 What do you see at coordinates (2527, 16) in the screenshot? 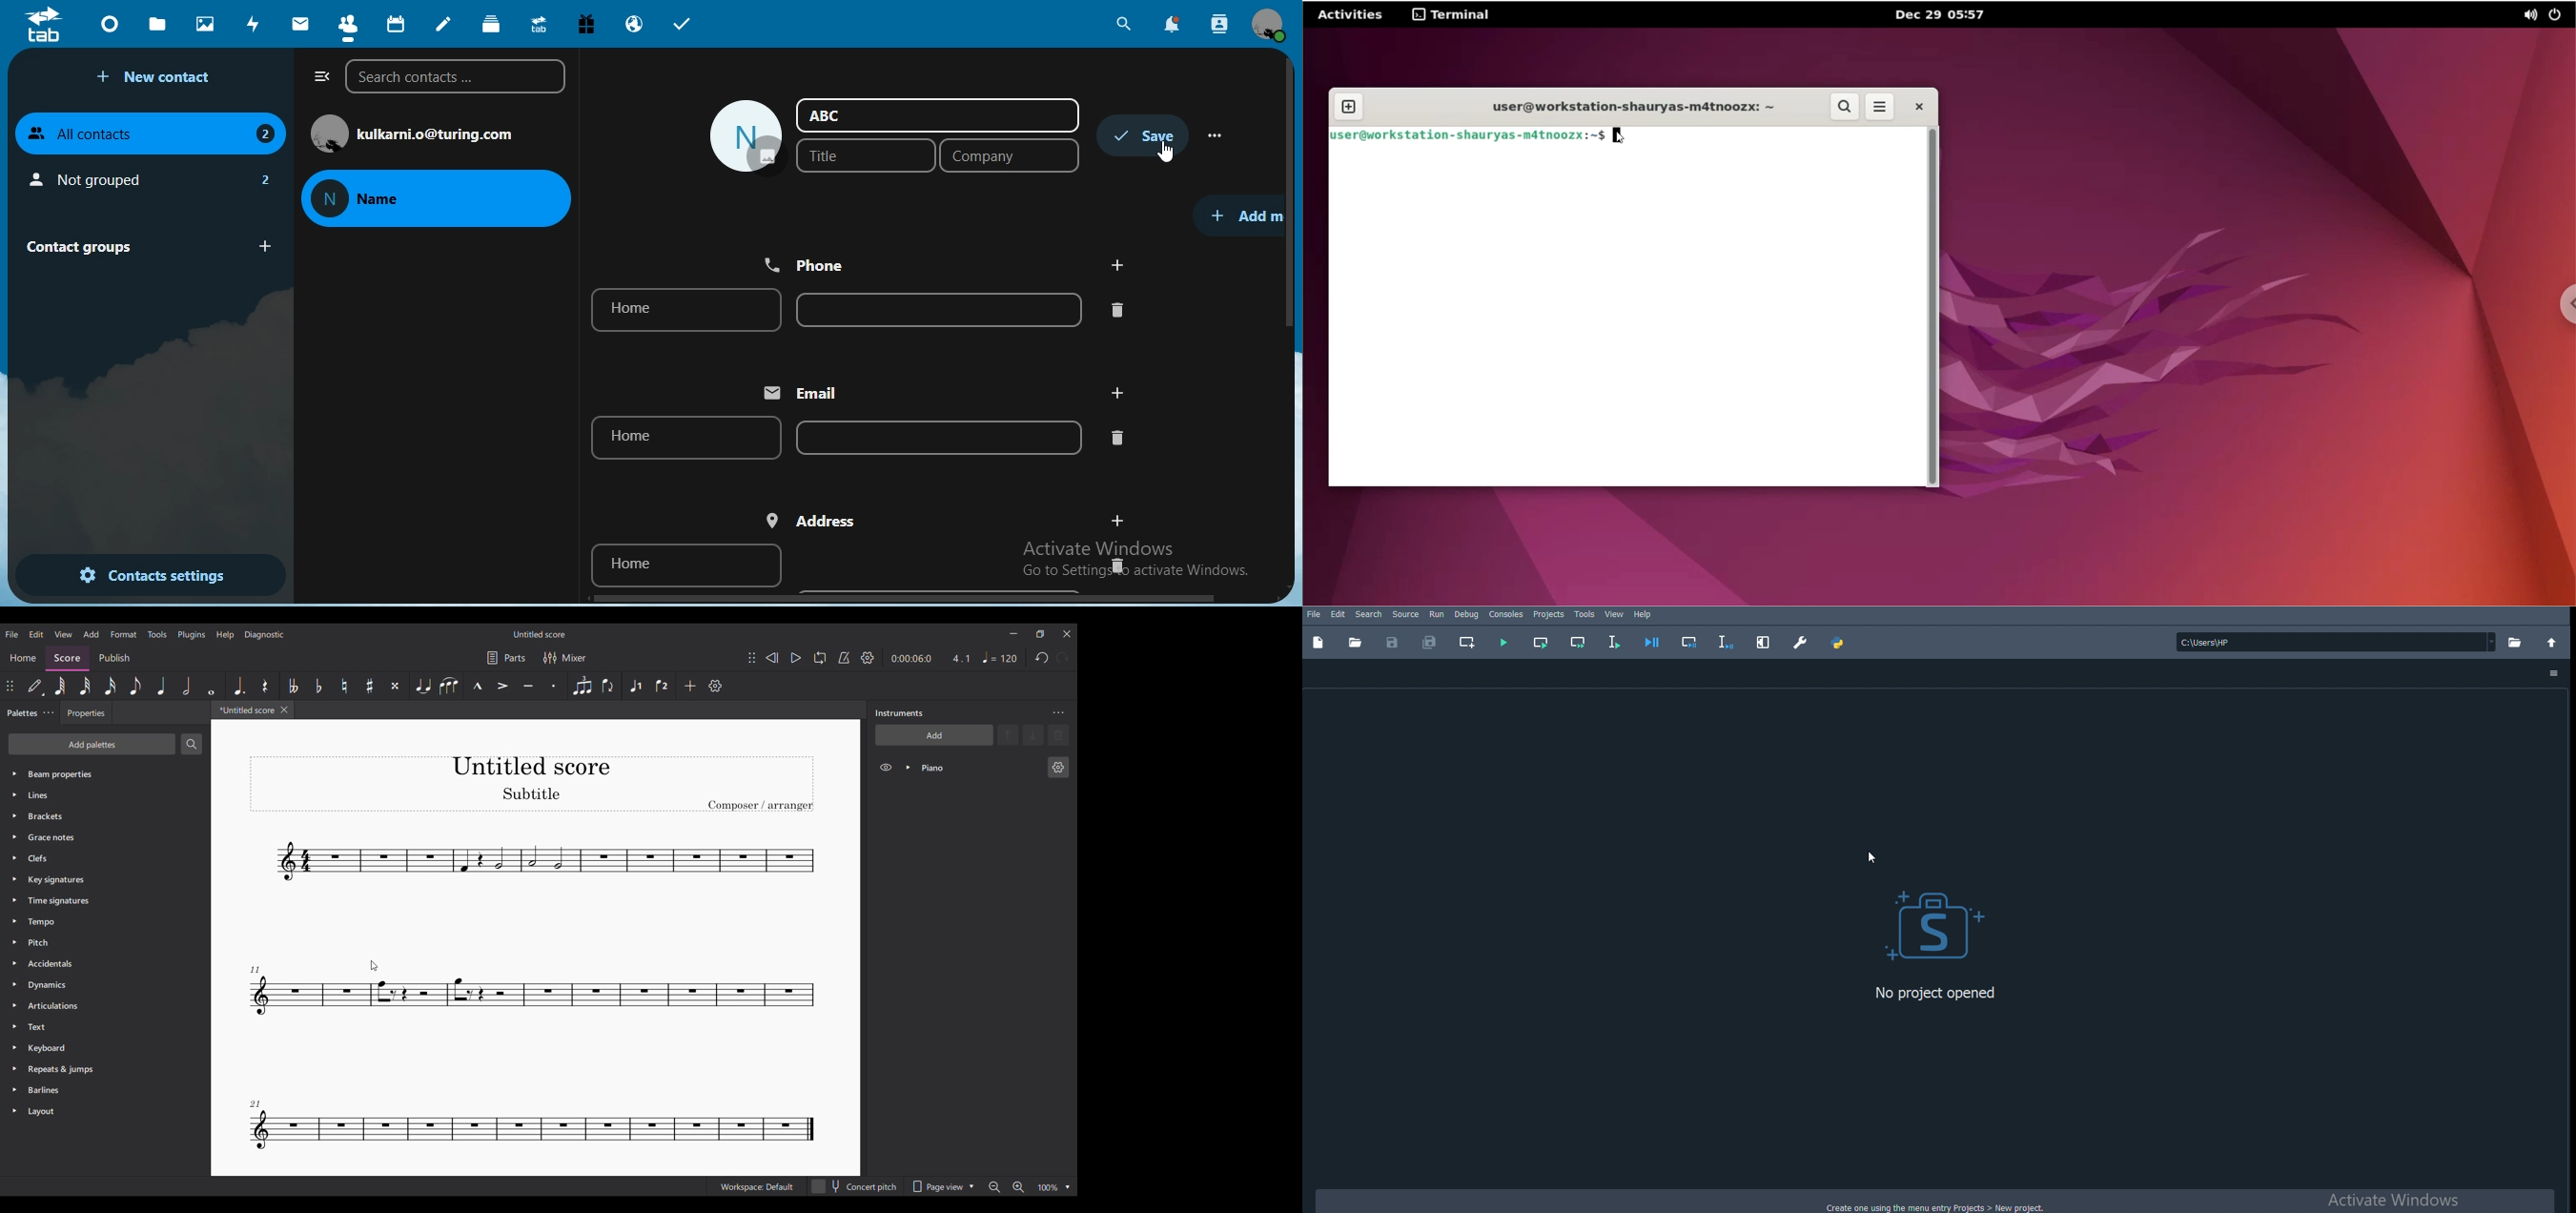
I see `sound option` at bounding box center [2527, 16].